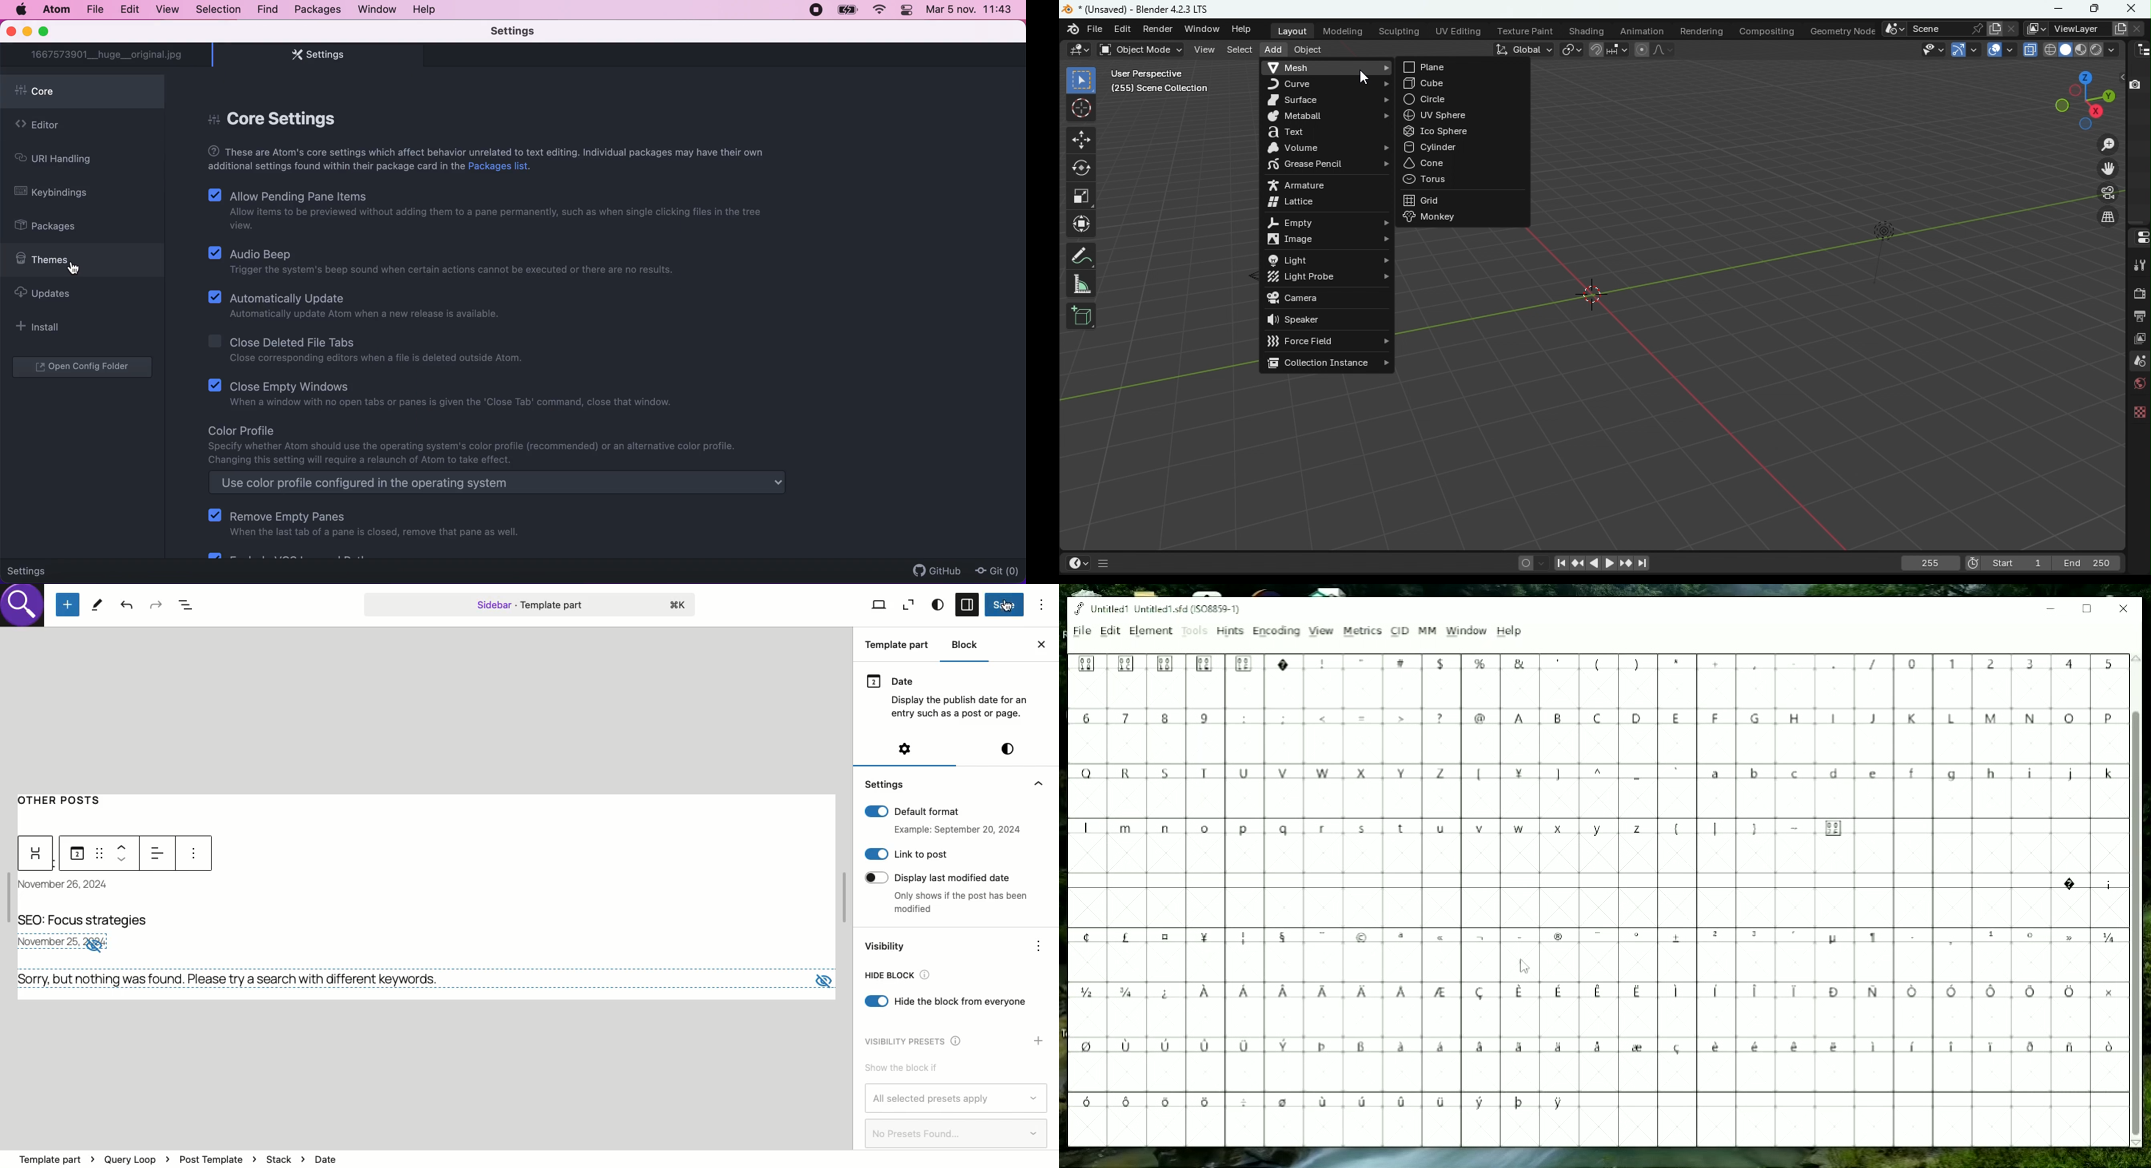 The height and width of the screenshot is (1176, 2156). Describe the element at coordinates (1150, 631) in the screenshot. I see `Element` at that location.